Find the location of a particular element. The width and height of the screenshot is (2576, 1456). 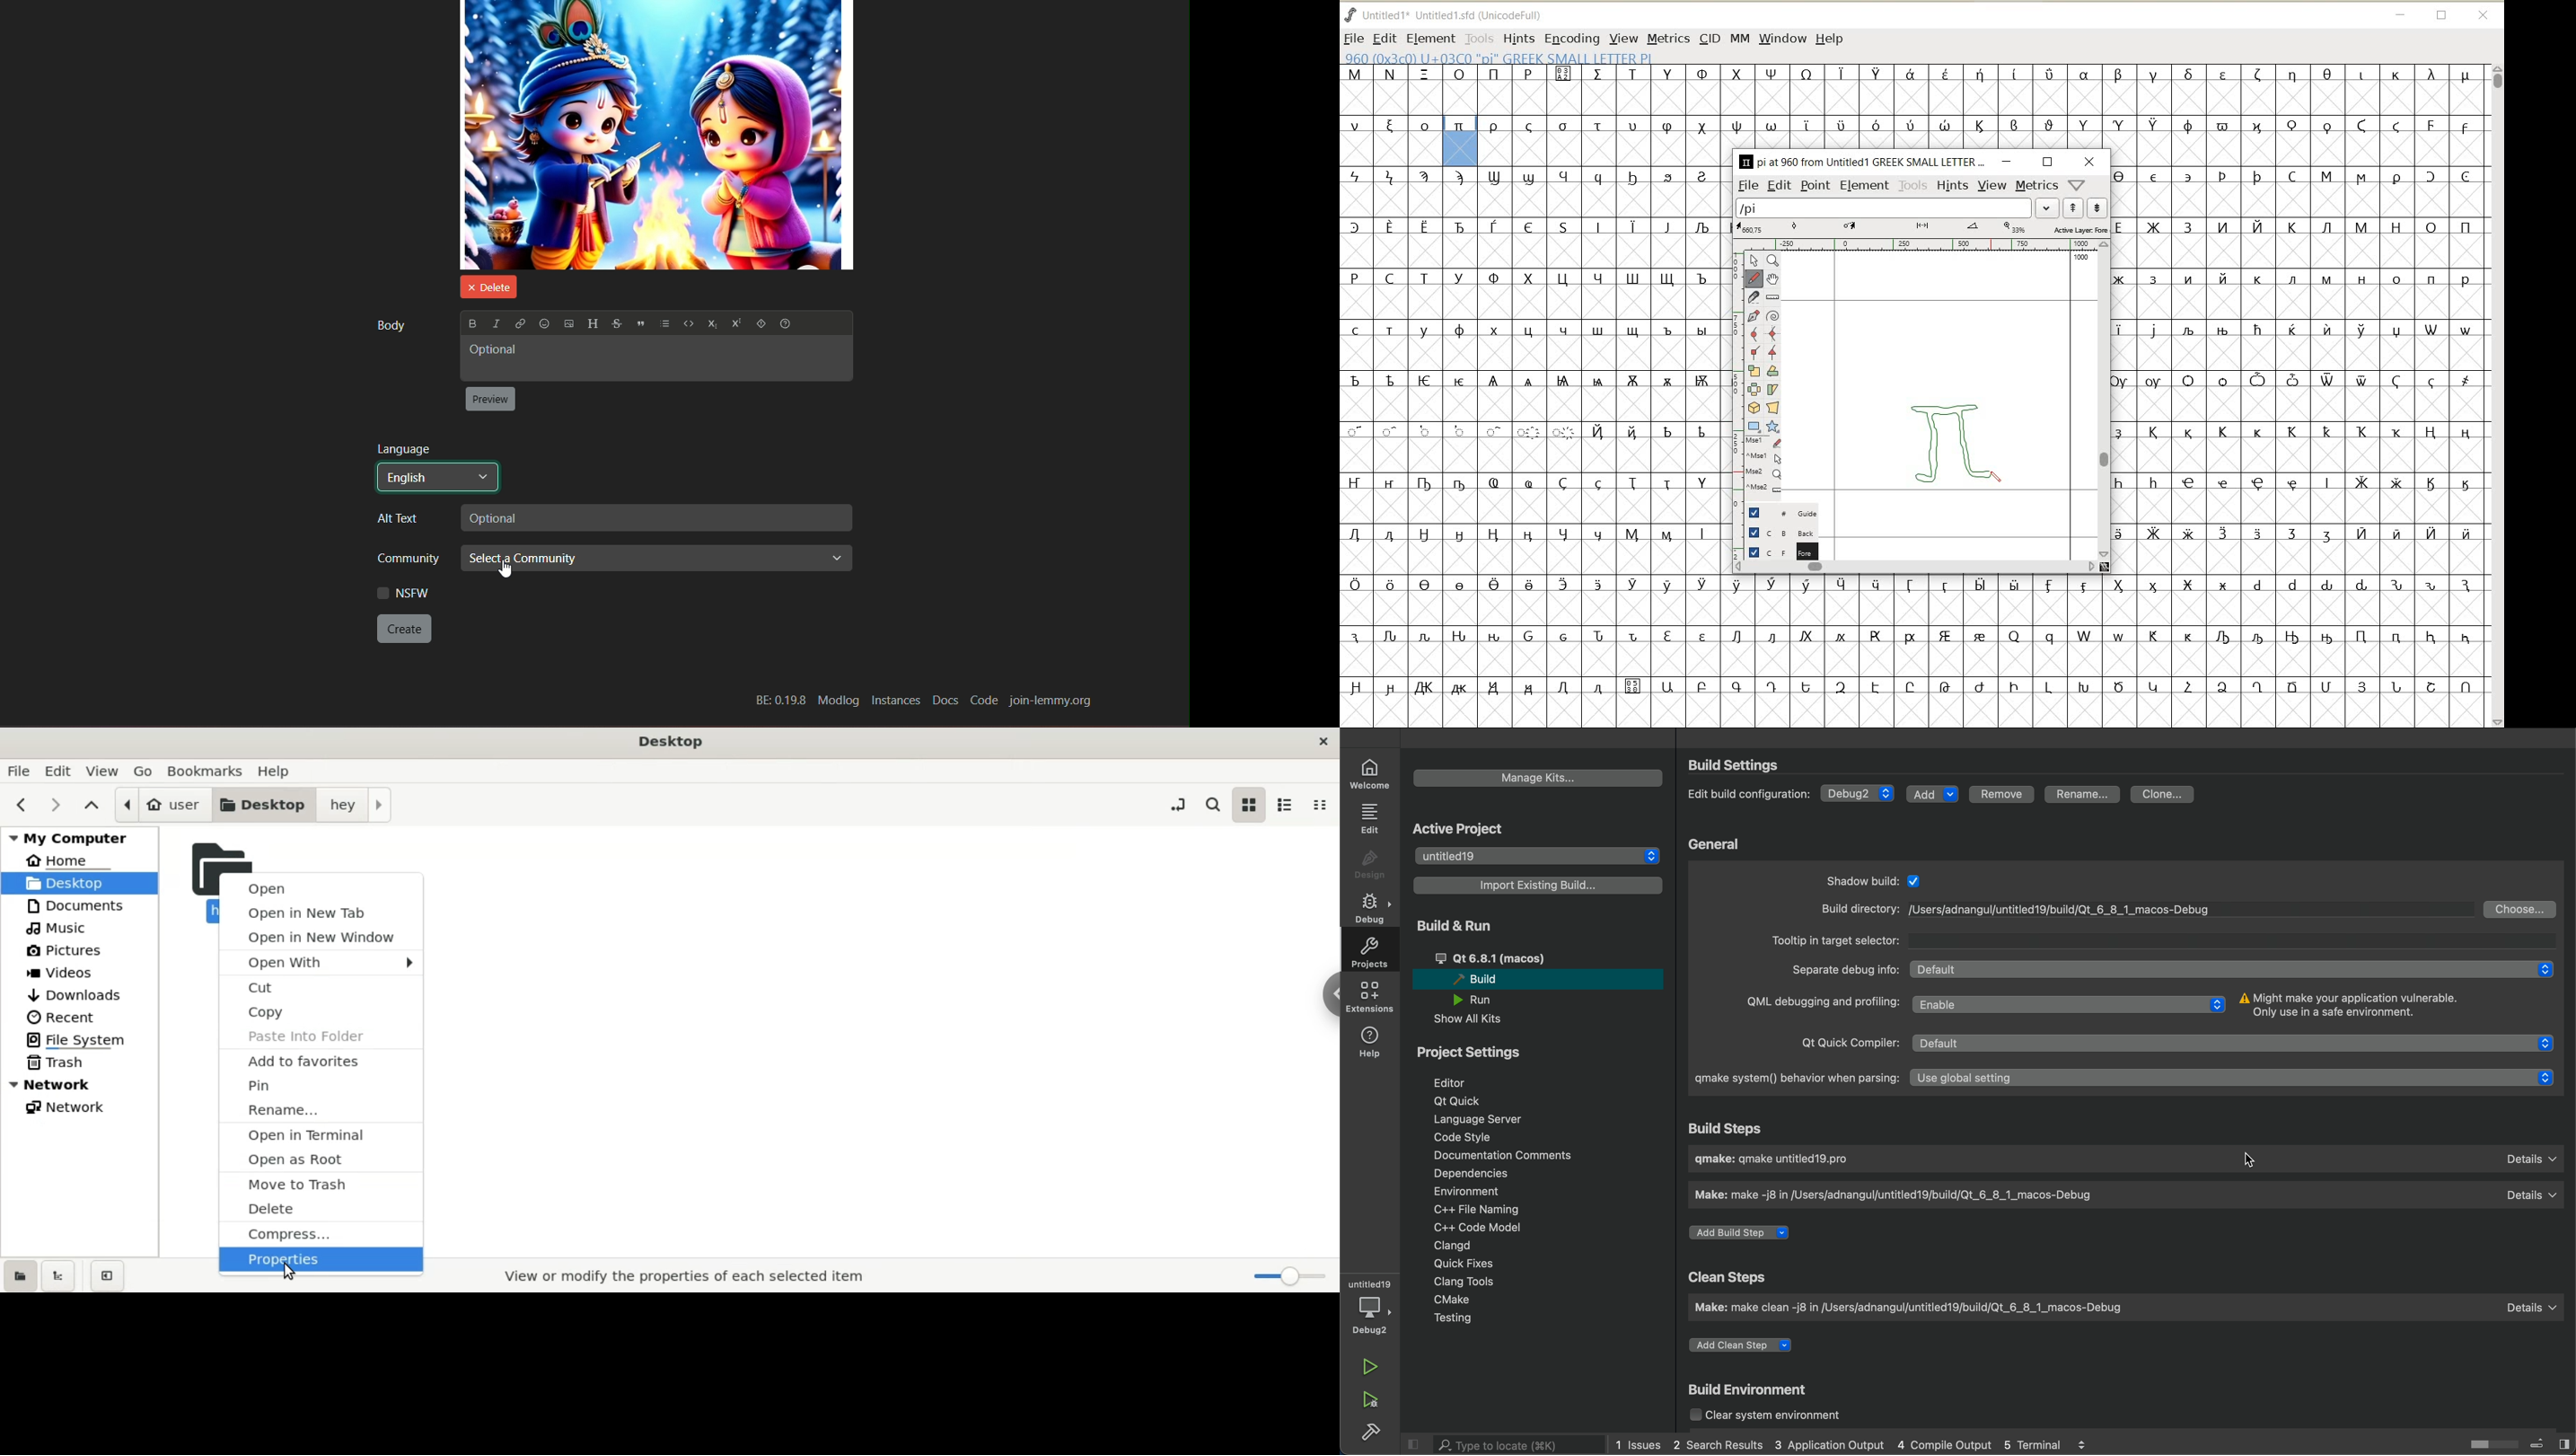

Environment  is located at coordinates (1480, 1191).